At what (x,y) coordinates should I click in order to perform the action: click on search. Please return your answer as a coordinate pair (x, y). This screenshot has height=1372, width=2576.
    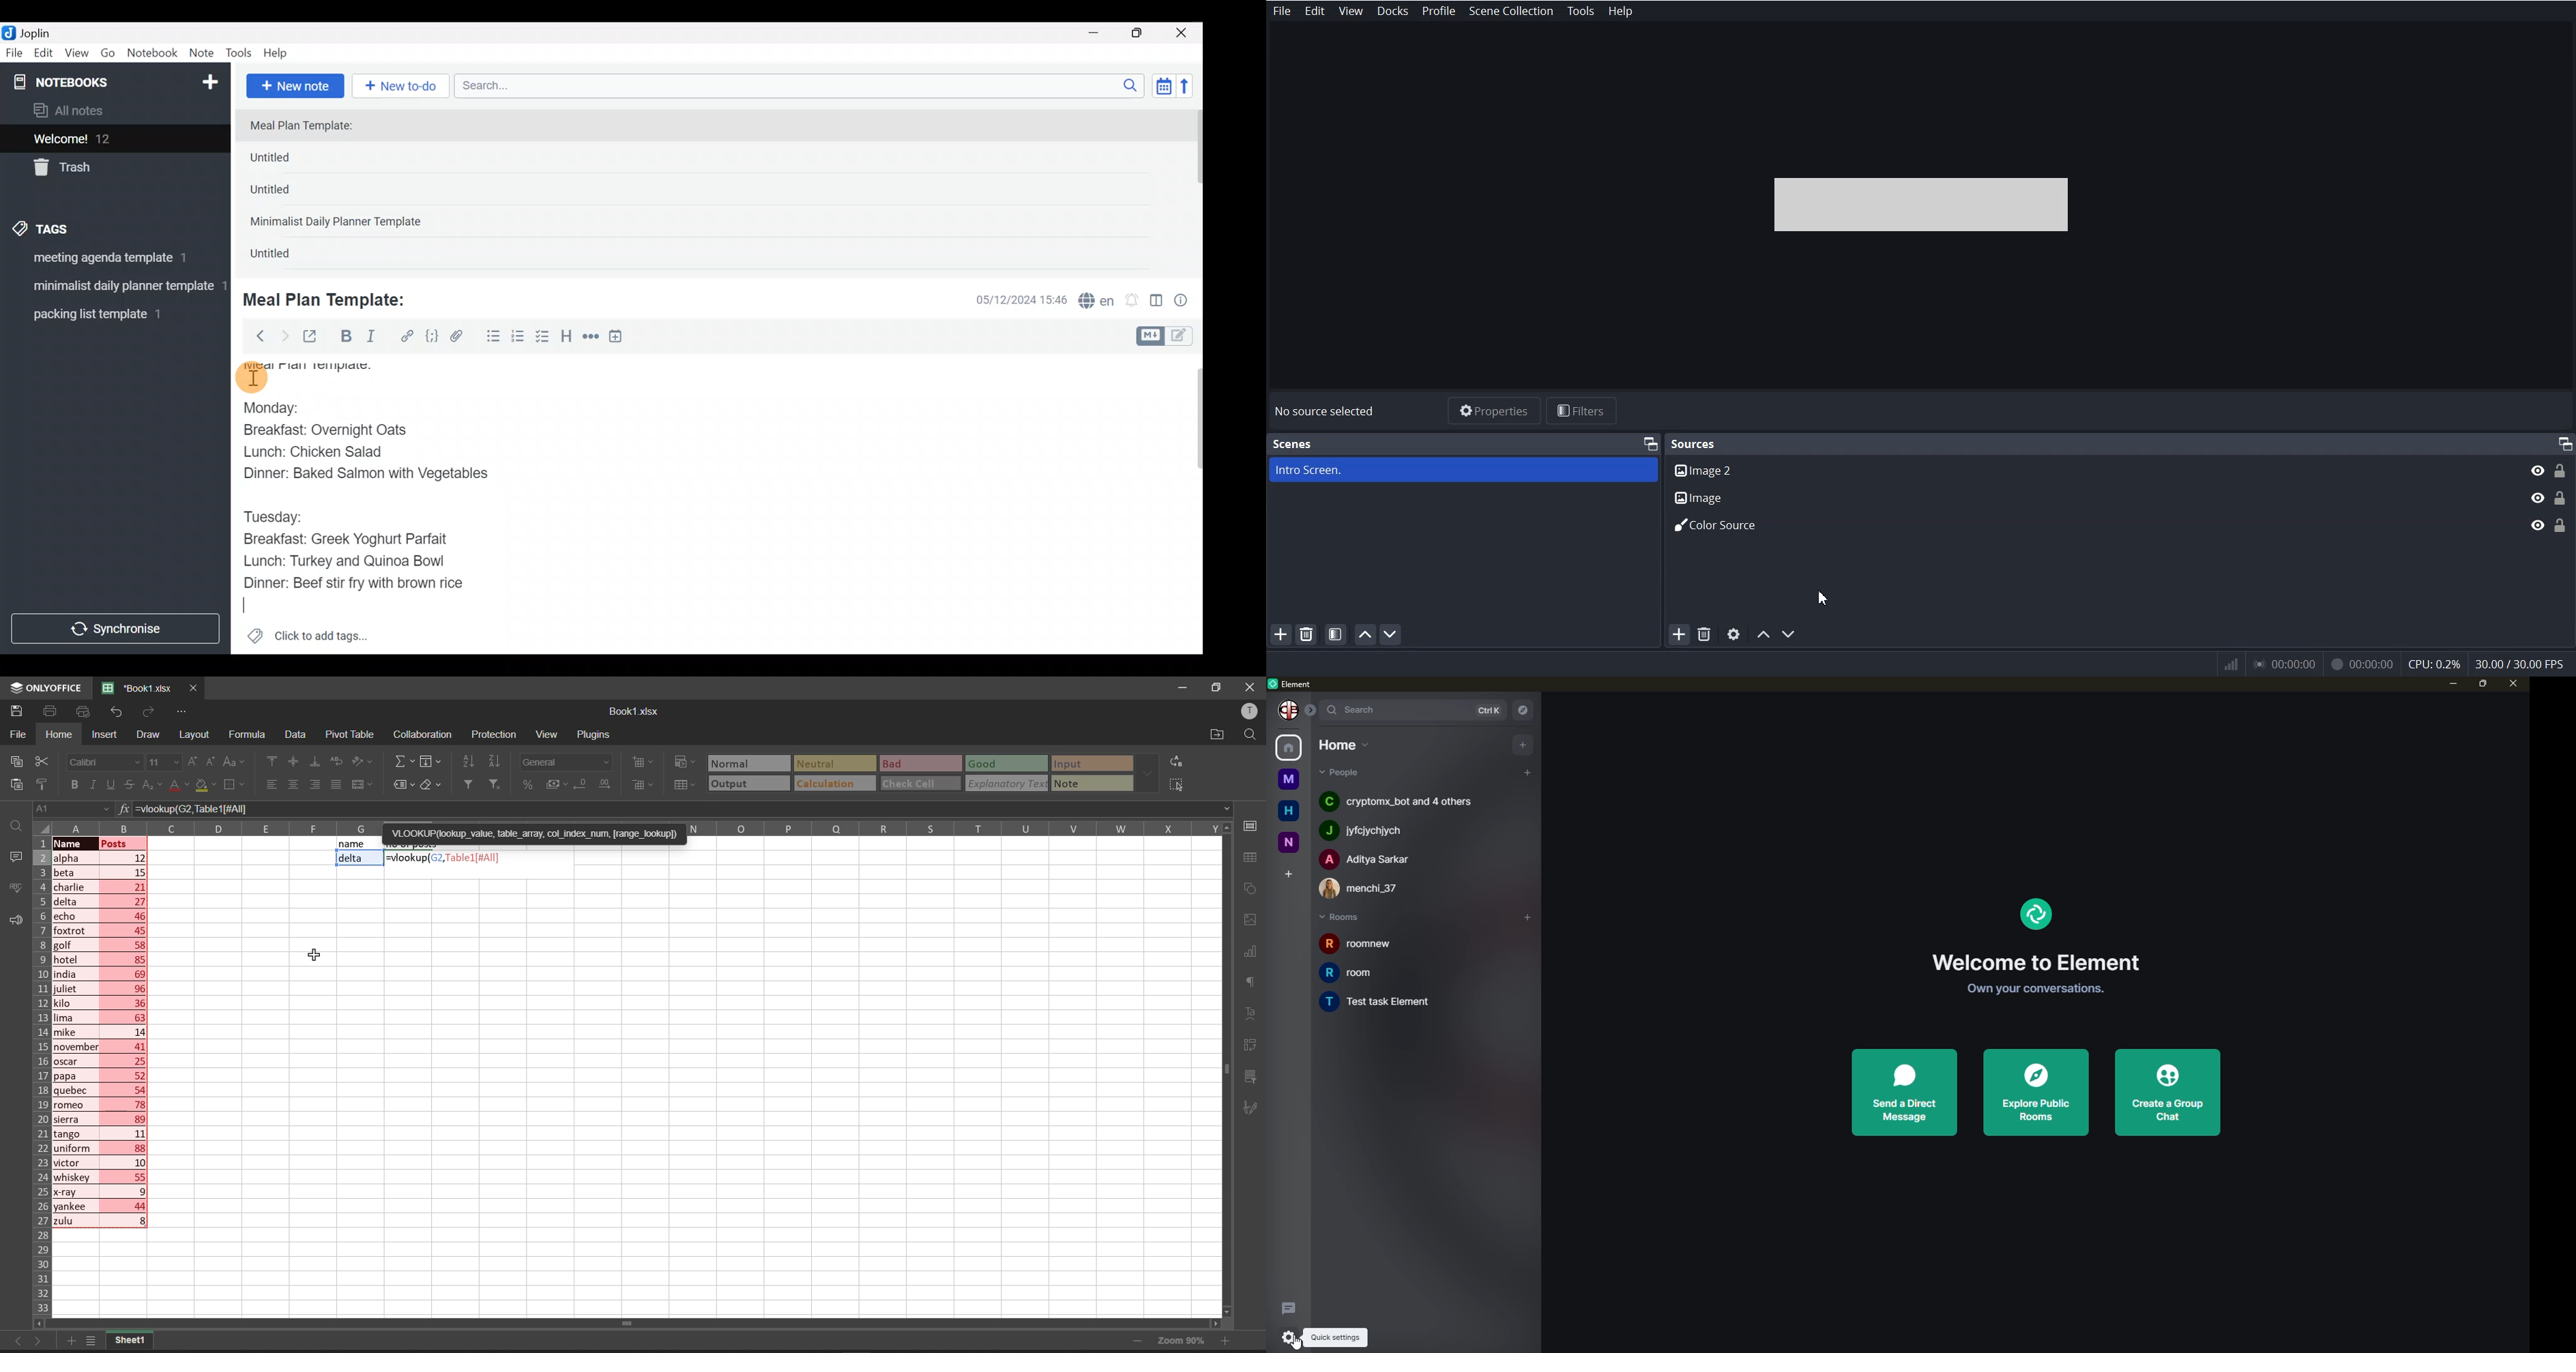
    Looking at the image, I should click on (1358, 709).